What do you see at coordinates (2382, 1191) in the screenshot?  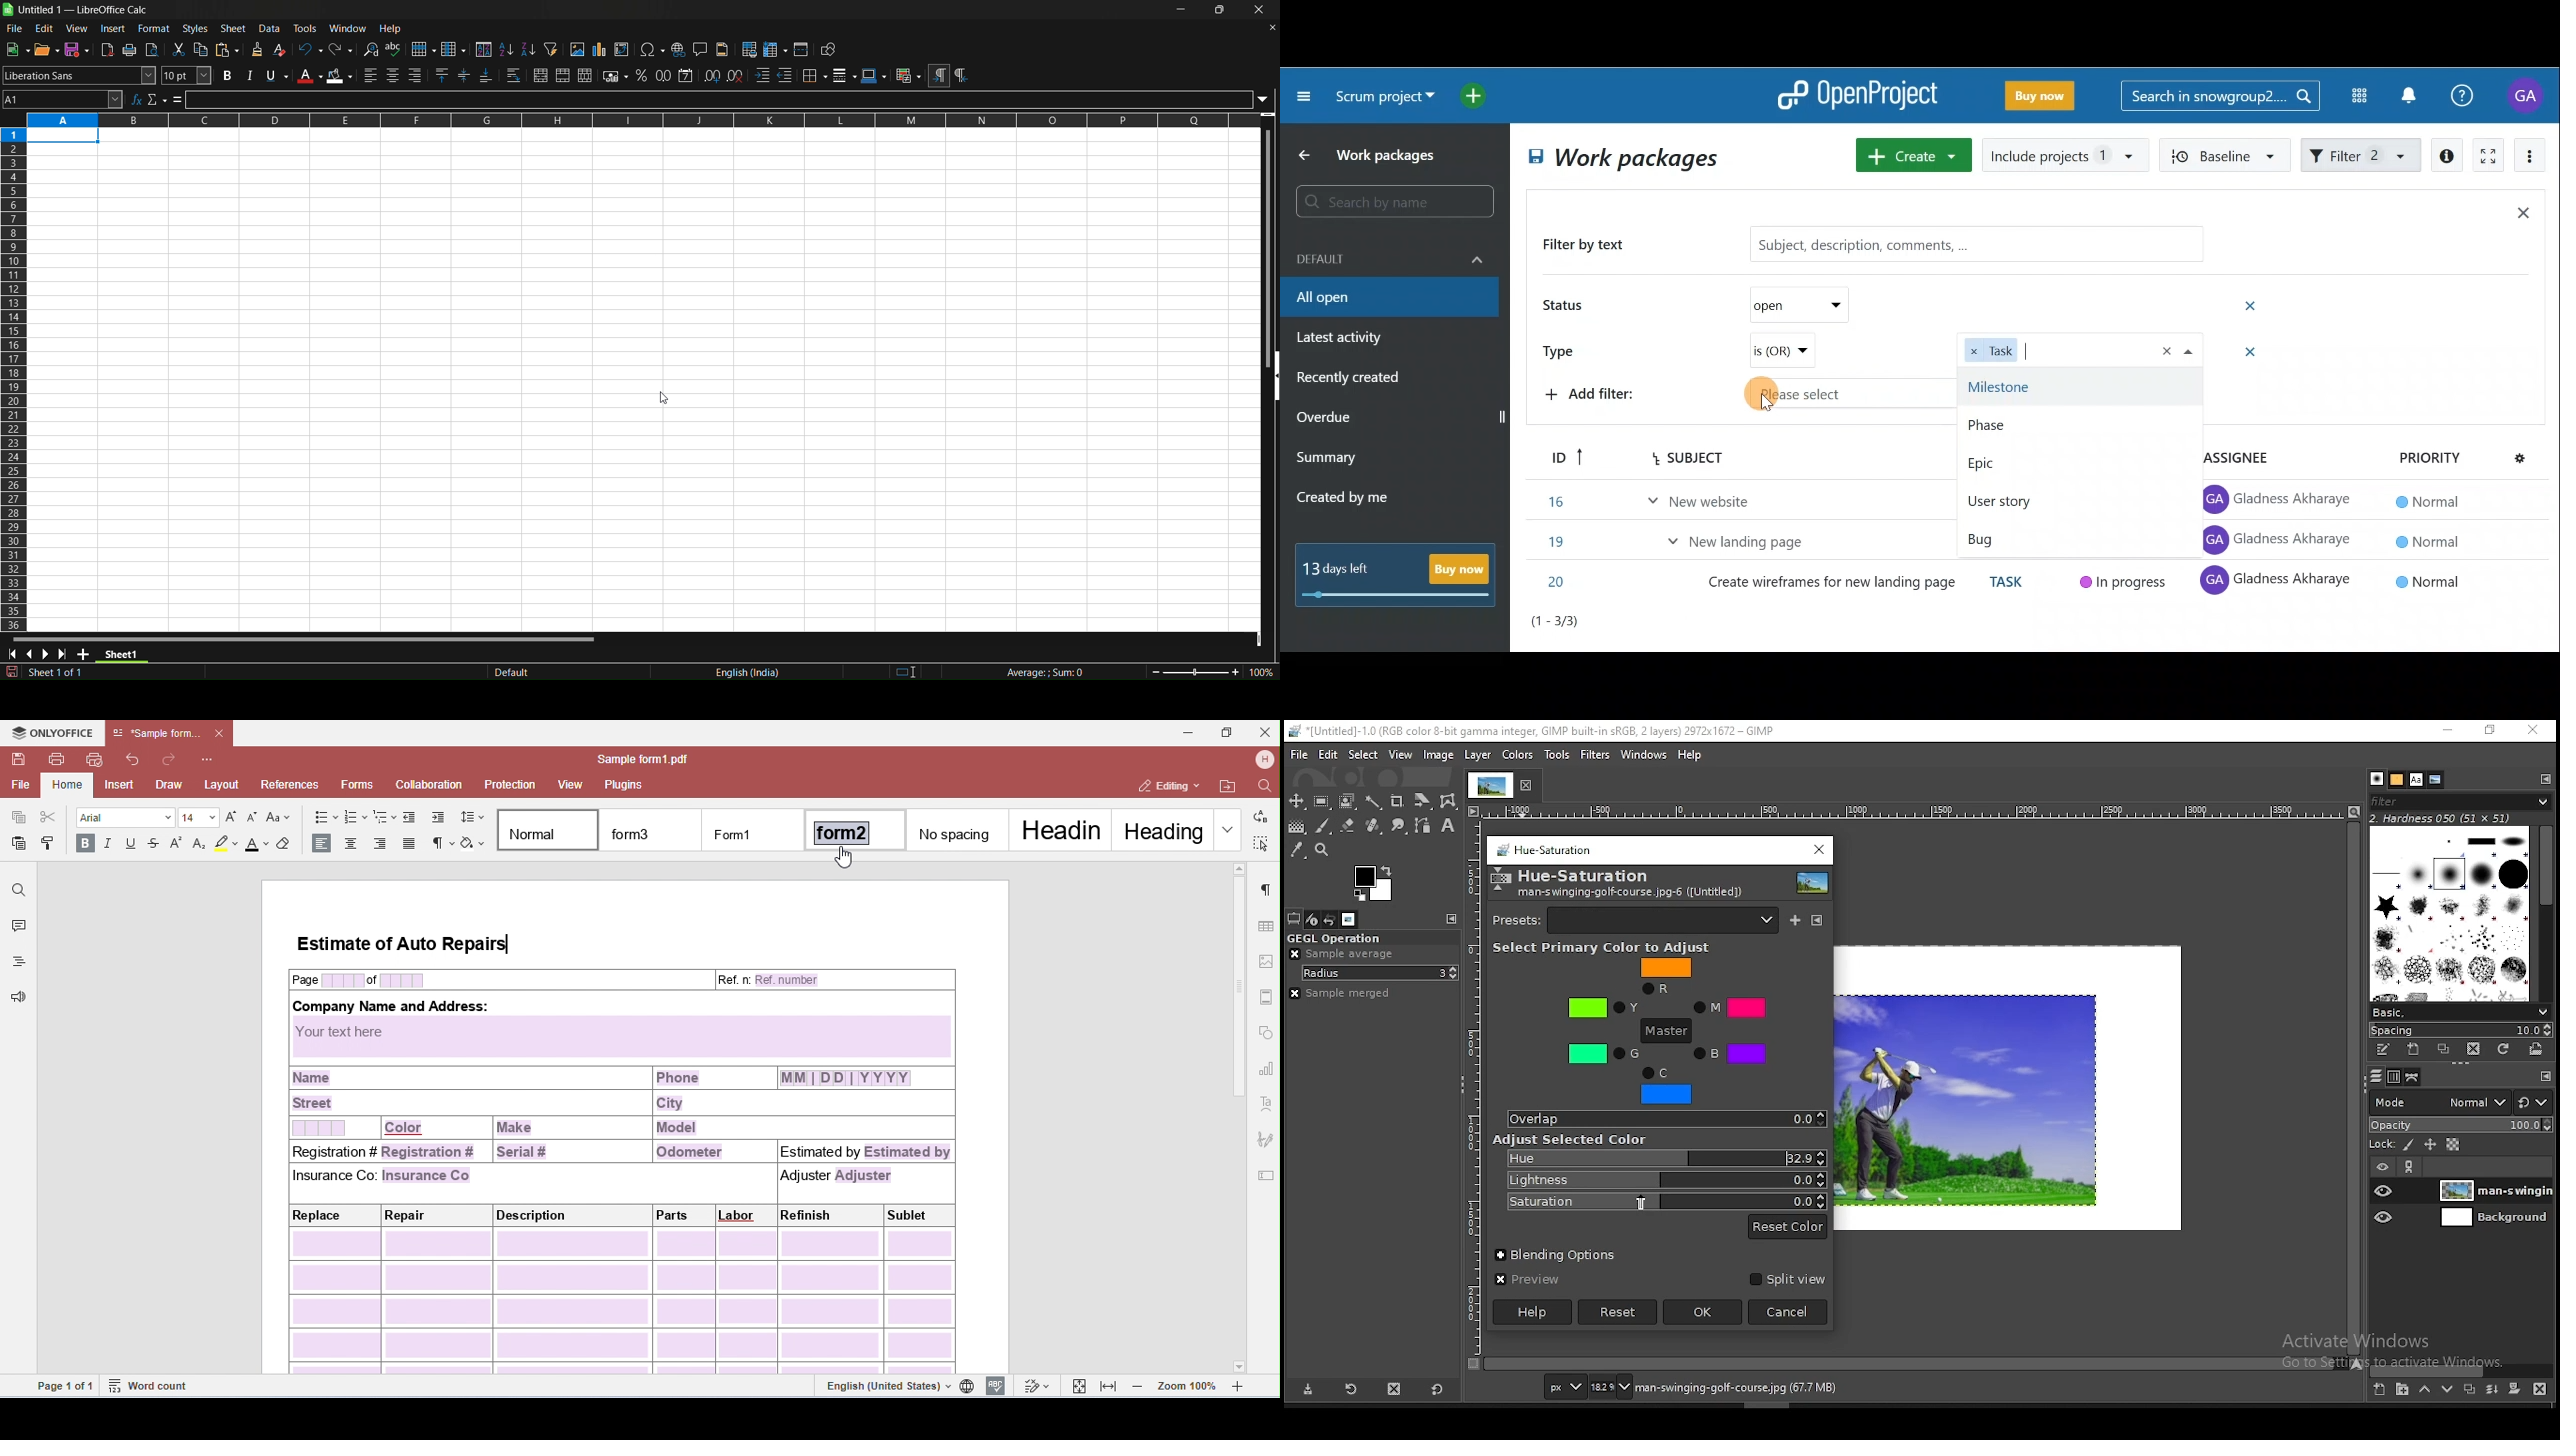 I see `layer visibility on/off` at bounding box center [2382, 1191].